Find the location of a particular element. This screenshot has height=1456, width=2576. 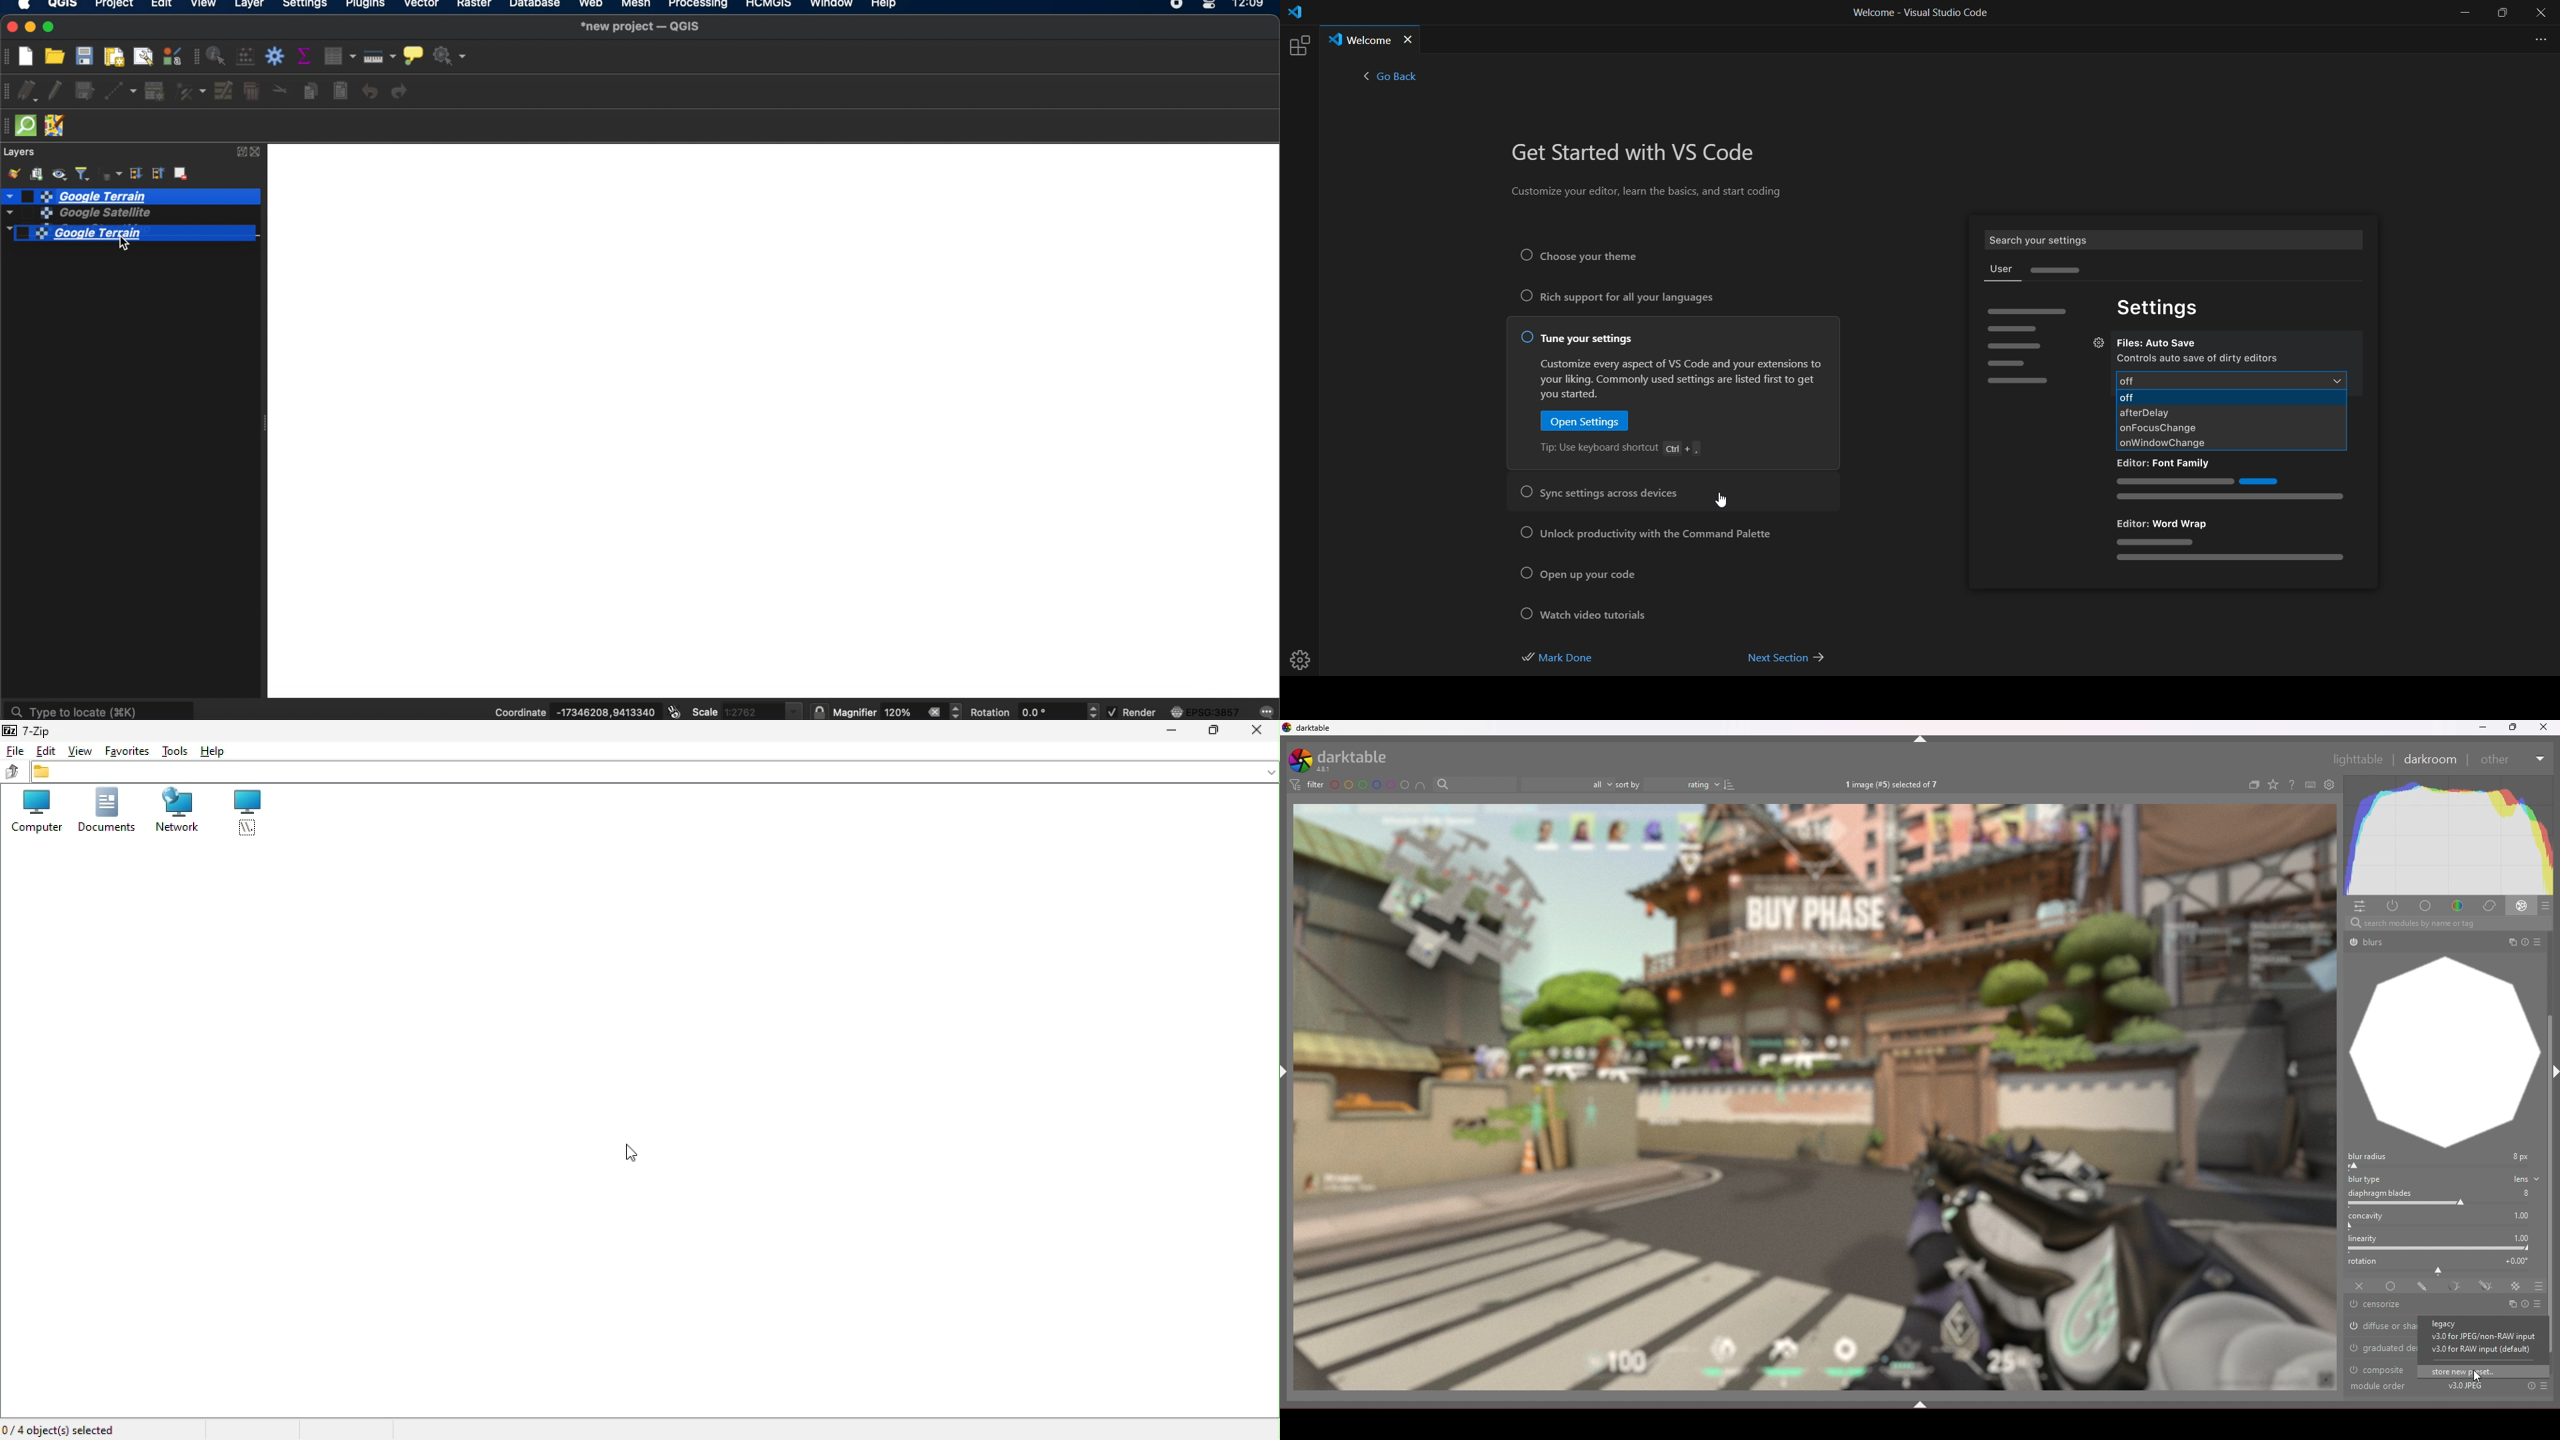

store new preset is located at coordinates (2483, 1373).